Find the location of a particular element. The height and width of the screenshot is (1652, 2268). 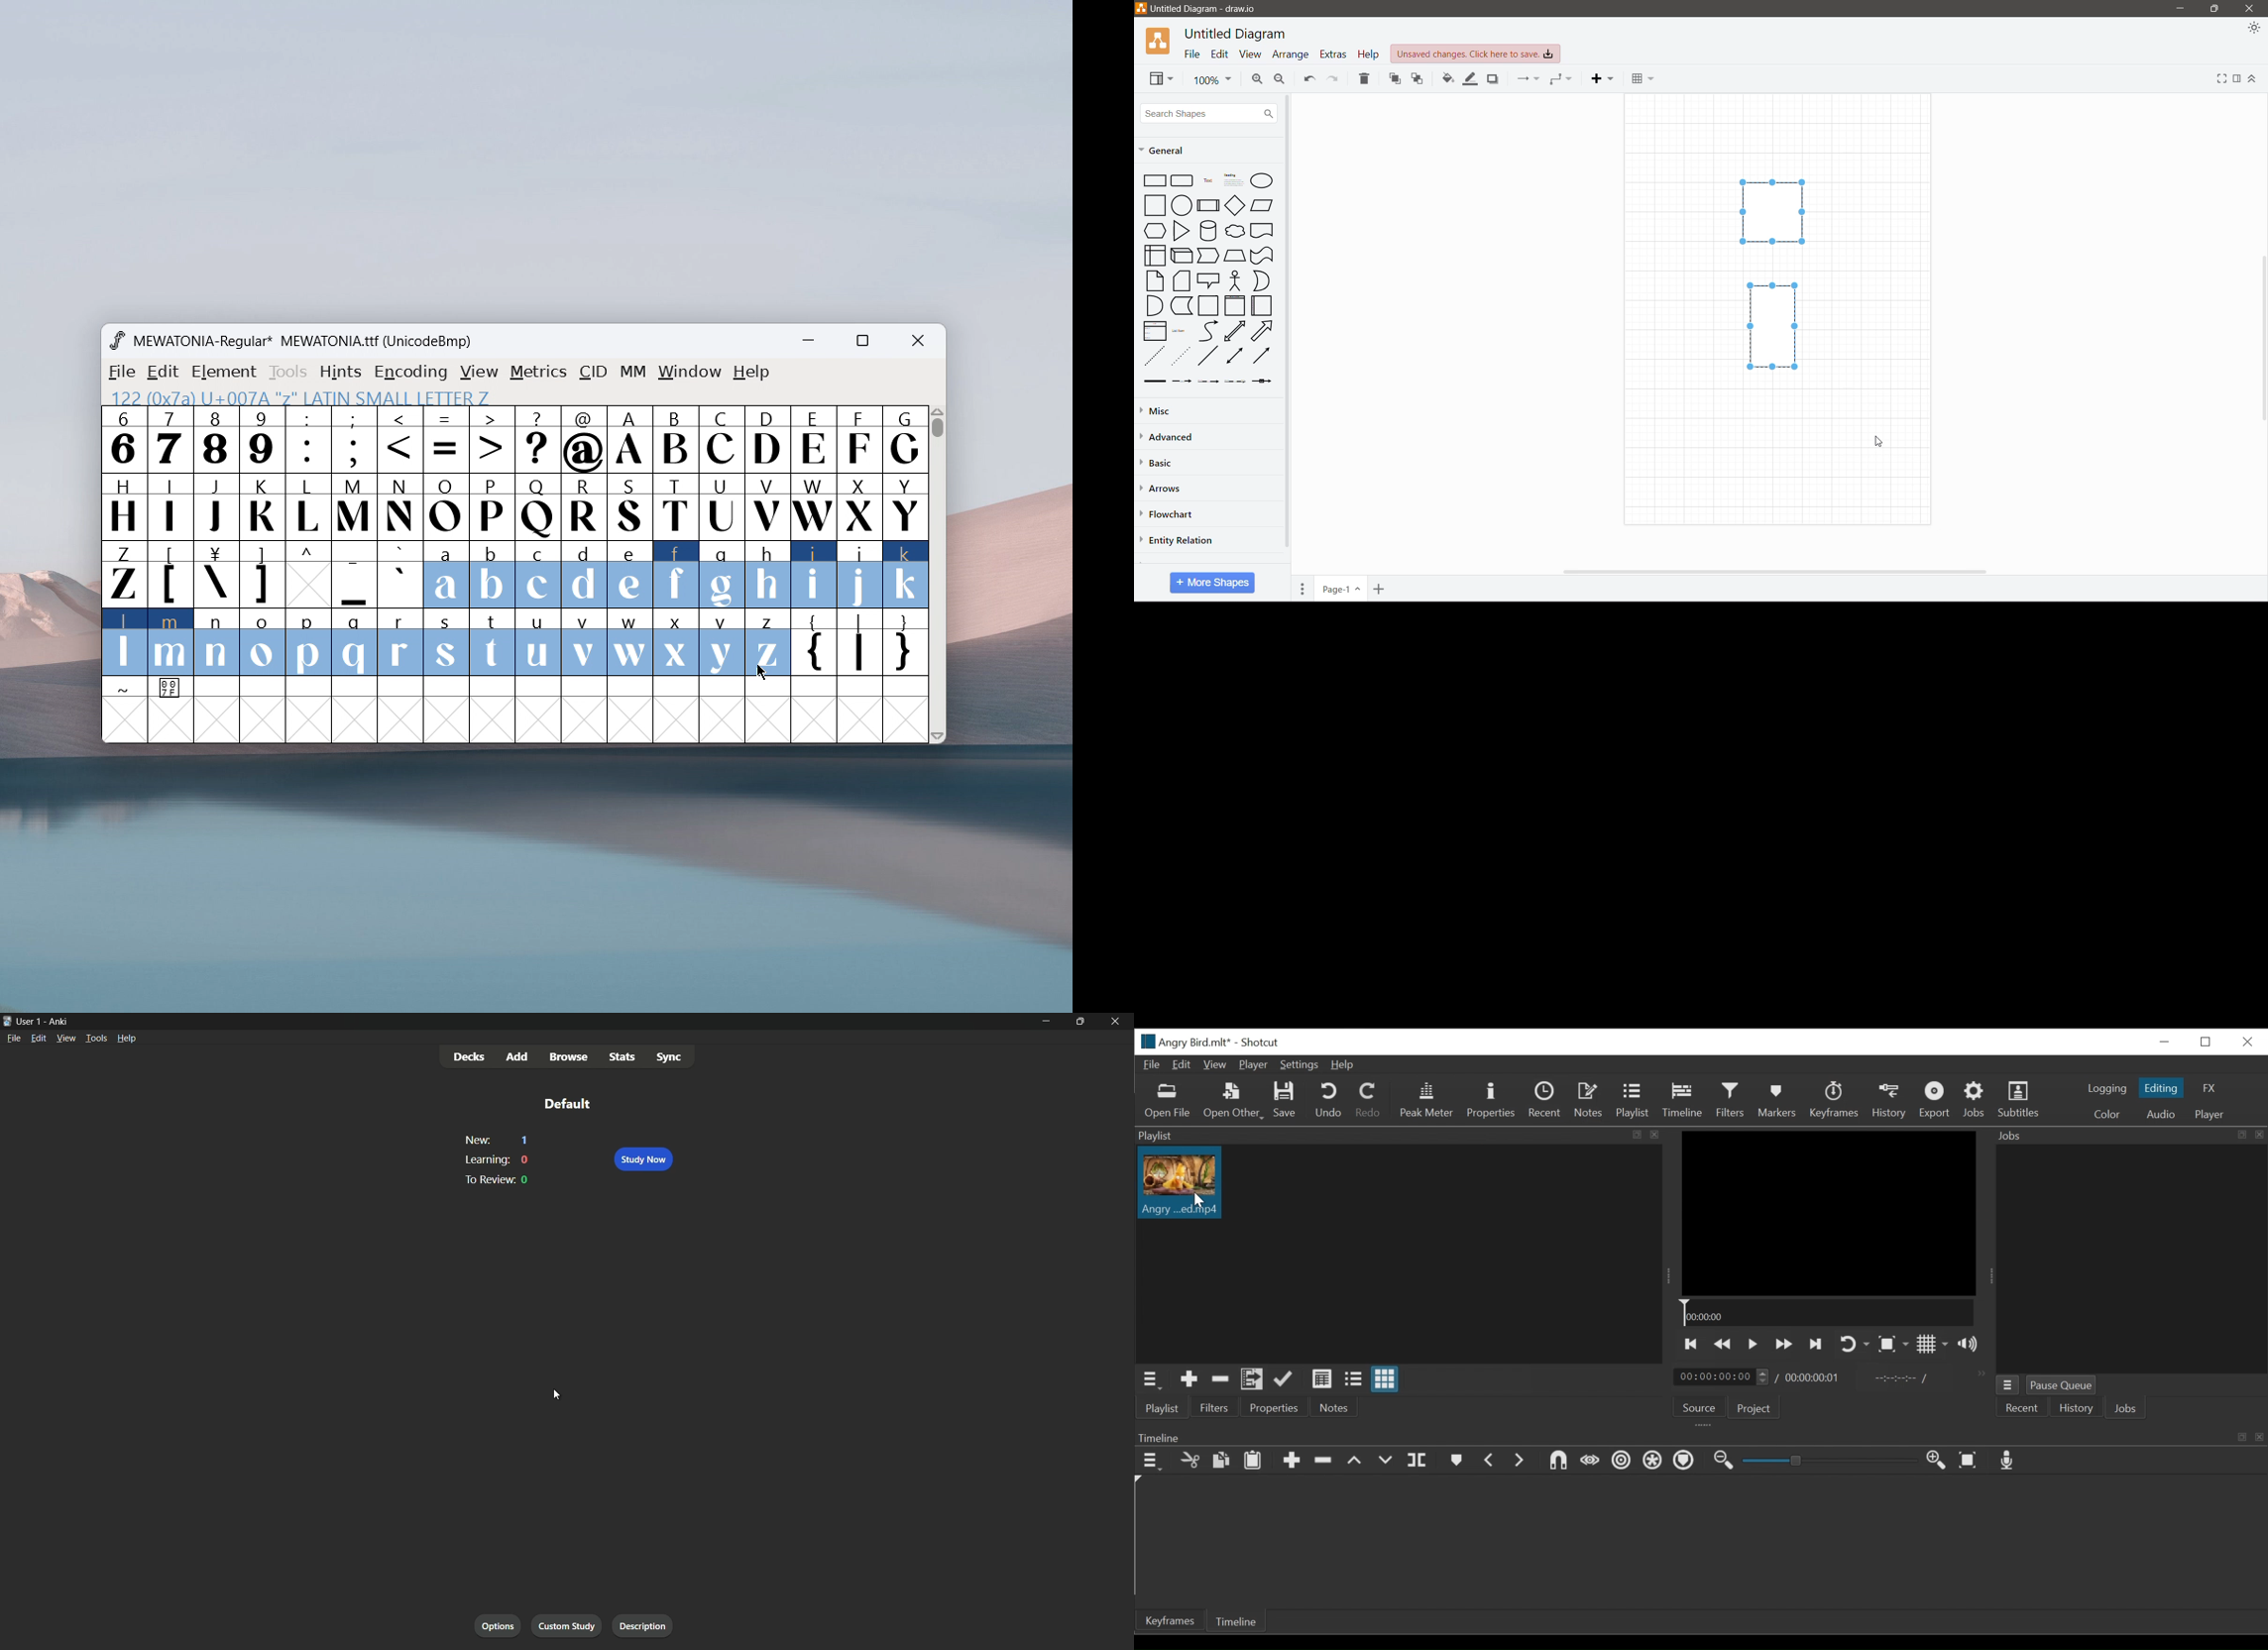

Shotcut is located at coordinates (1263, 1042).